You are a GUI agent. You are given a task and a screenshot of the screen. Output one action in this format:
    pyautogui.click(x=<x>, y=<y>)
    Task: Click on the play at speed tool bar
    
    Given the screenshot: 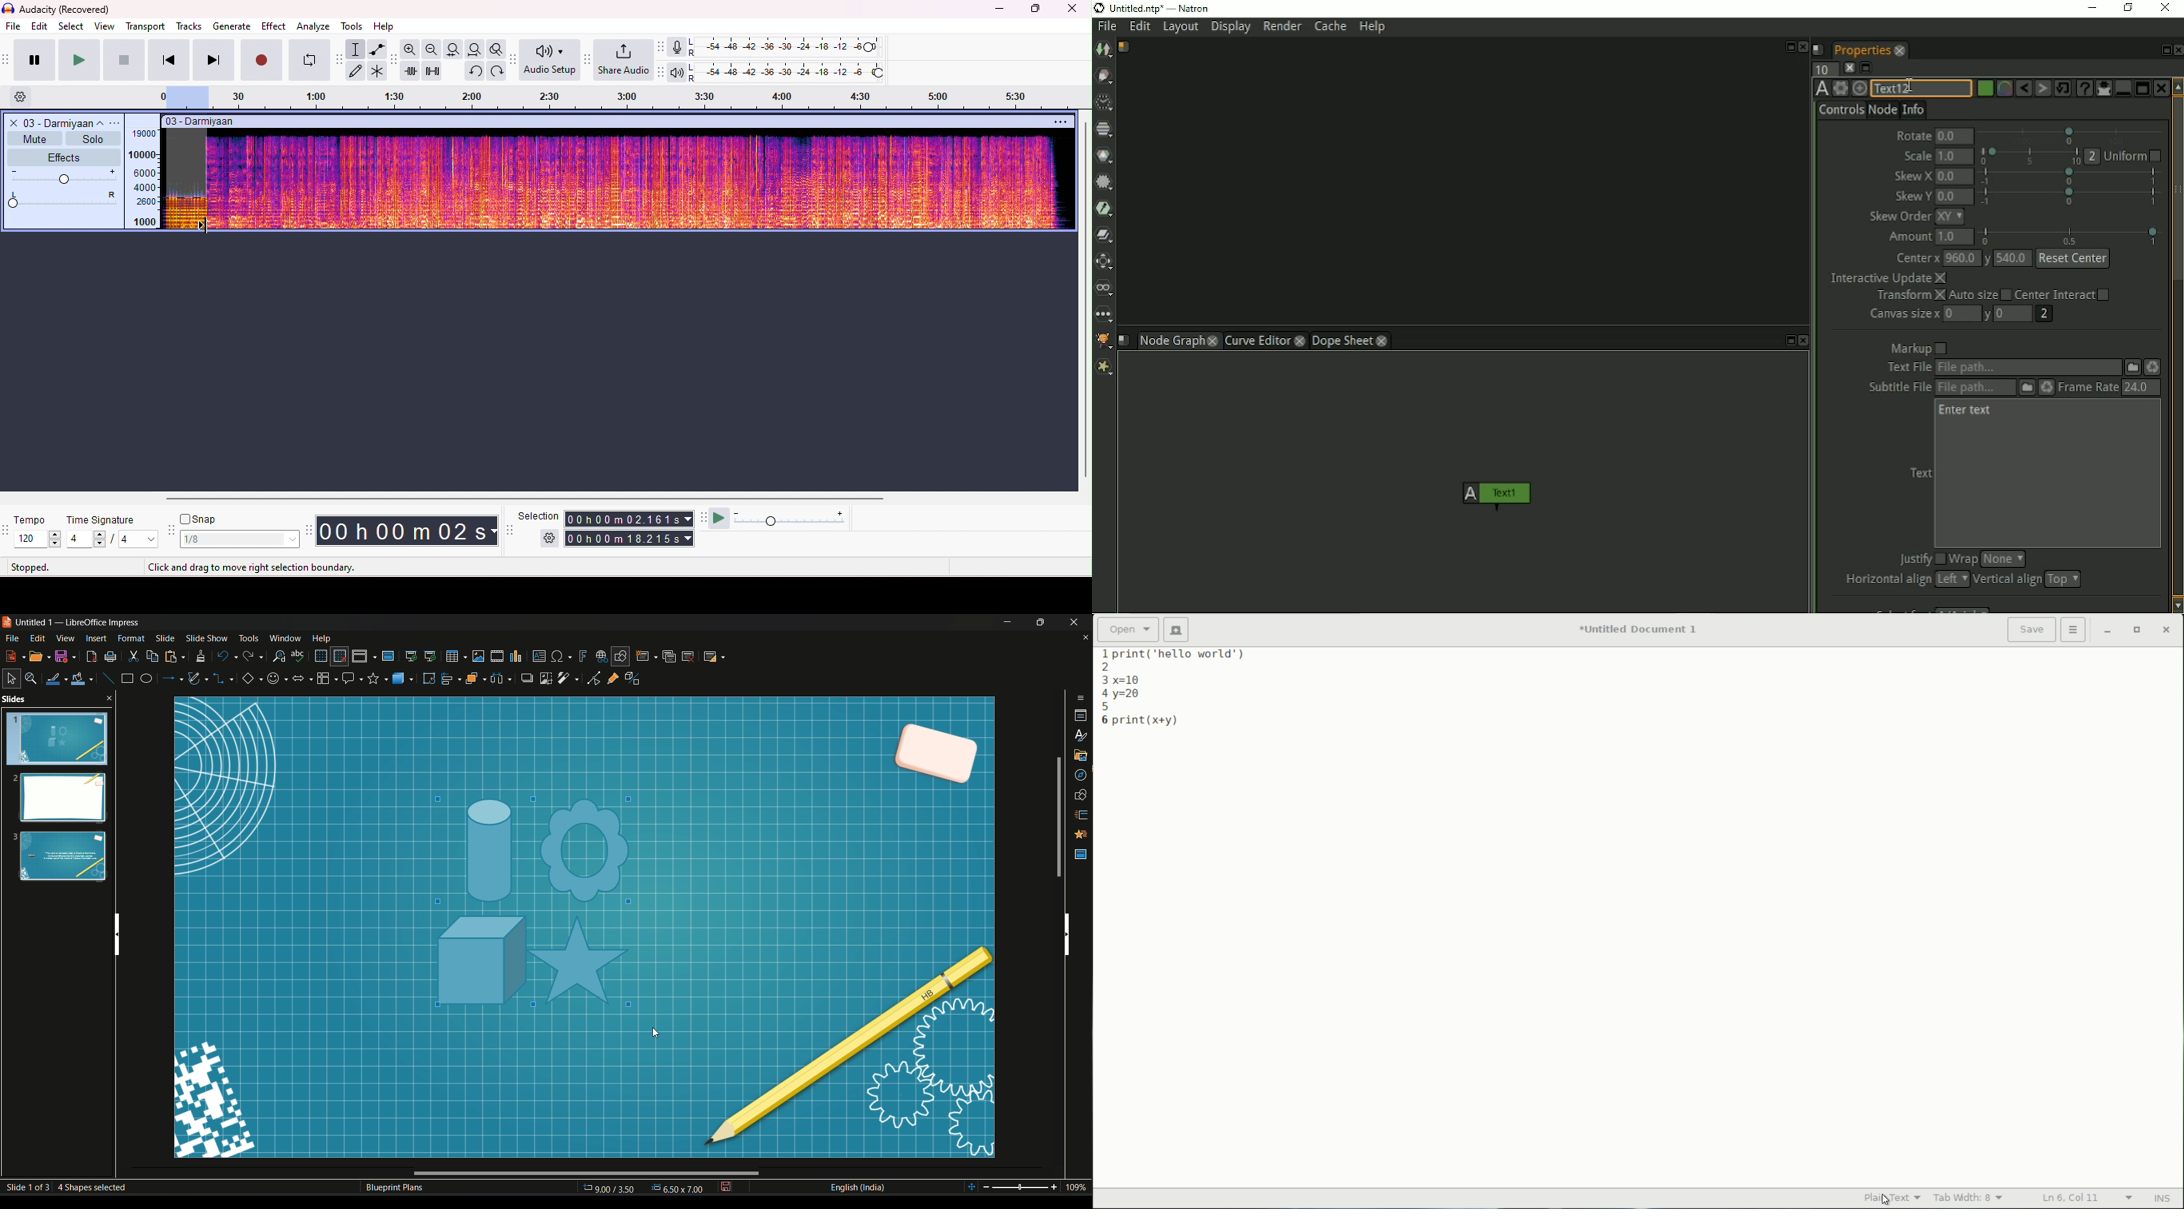 What is the action you would take?
    pyautogui.click(x=703, y=516)
    